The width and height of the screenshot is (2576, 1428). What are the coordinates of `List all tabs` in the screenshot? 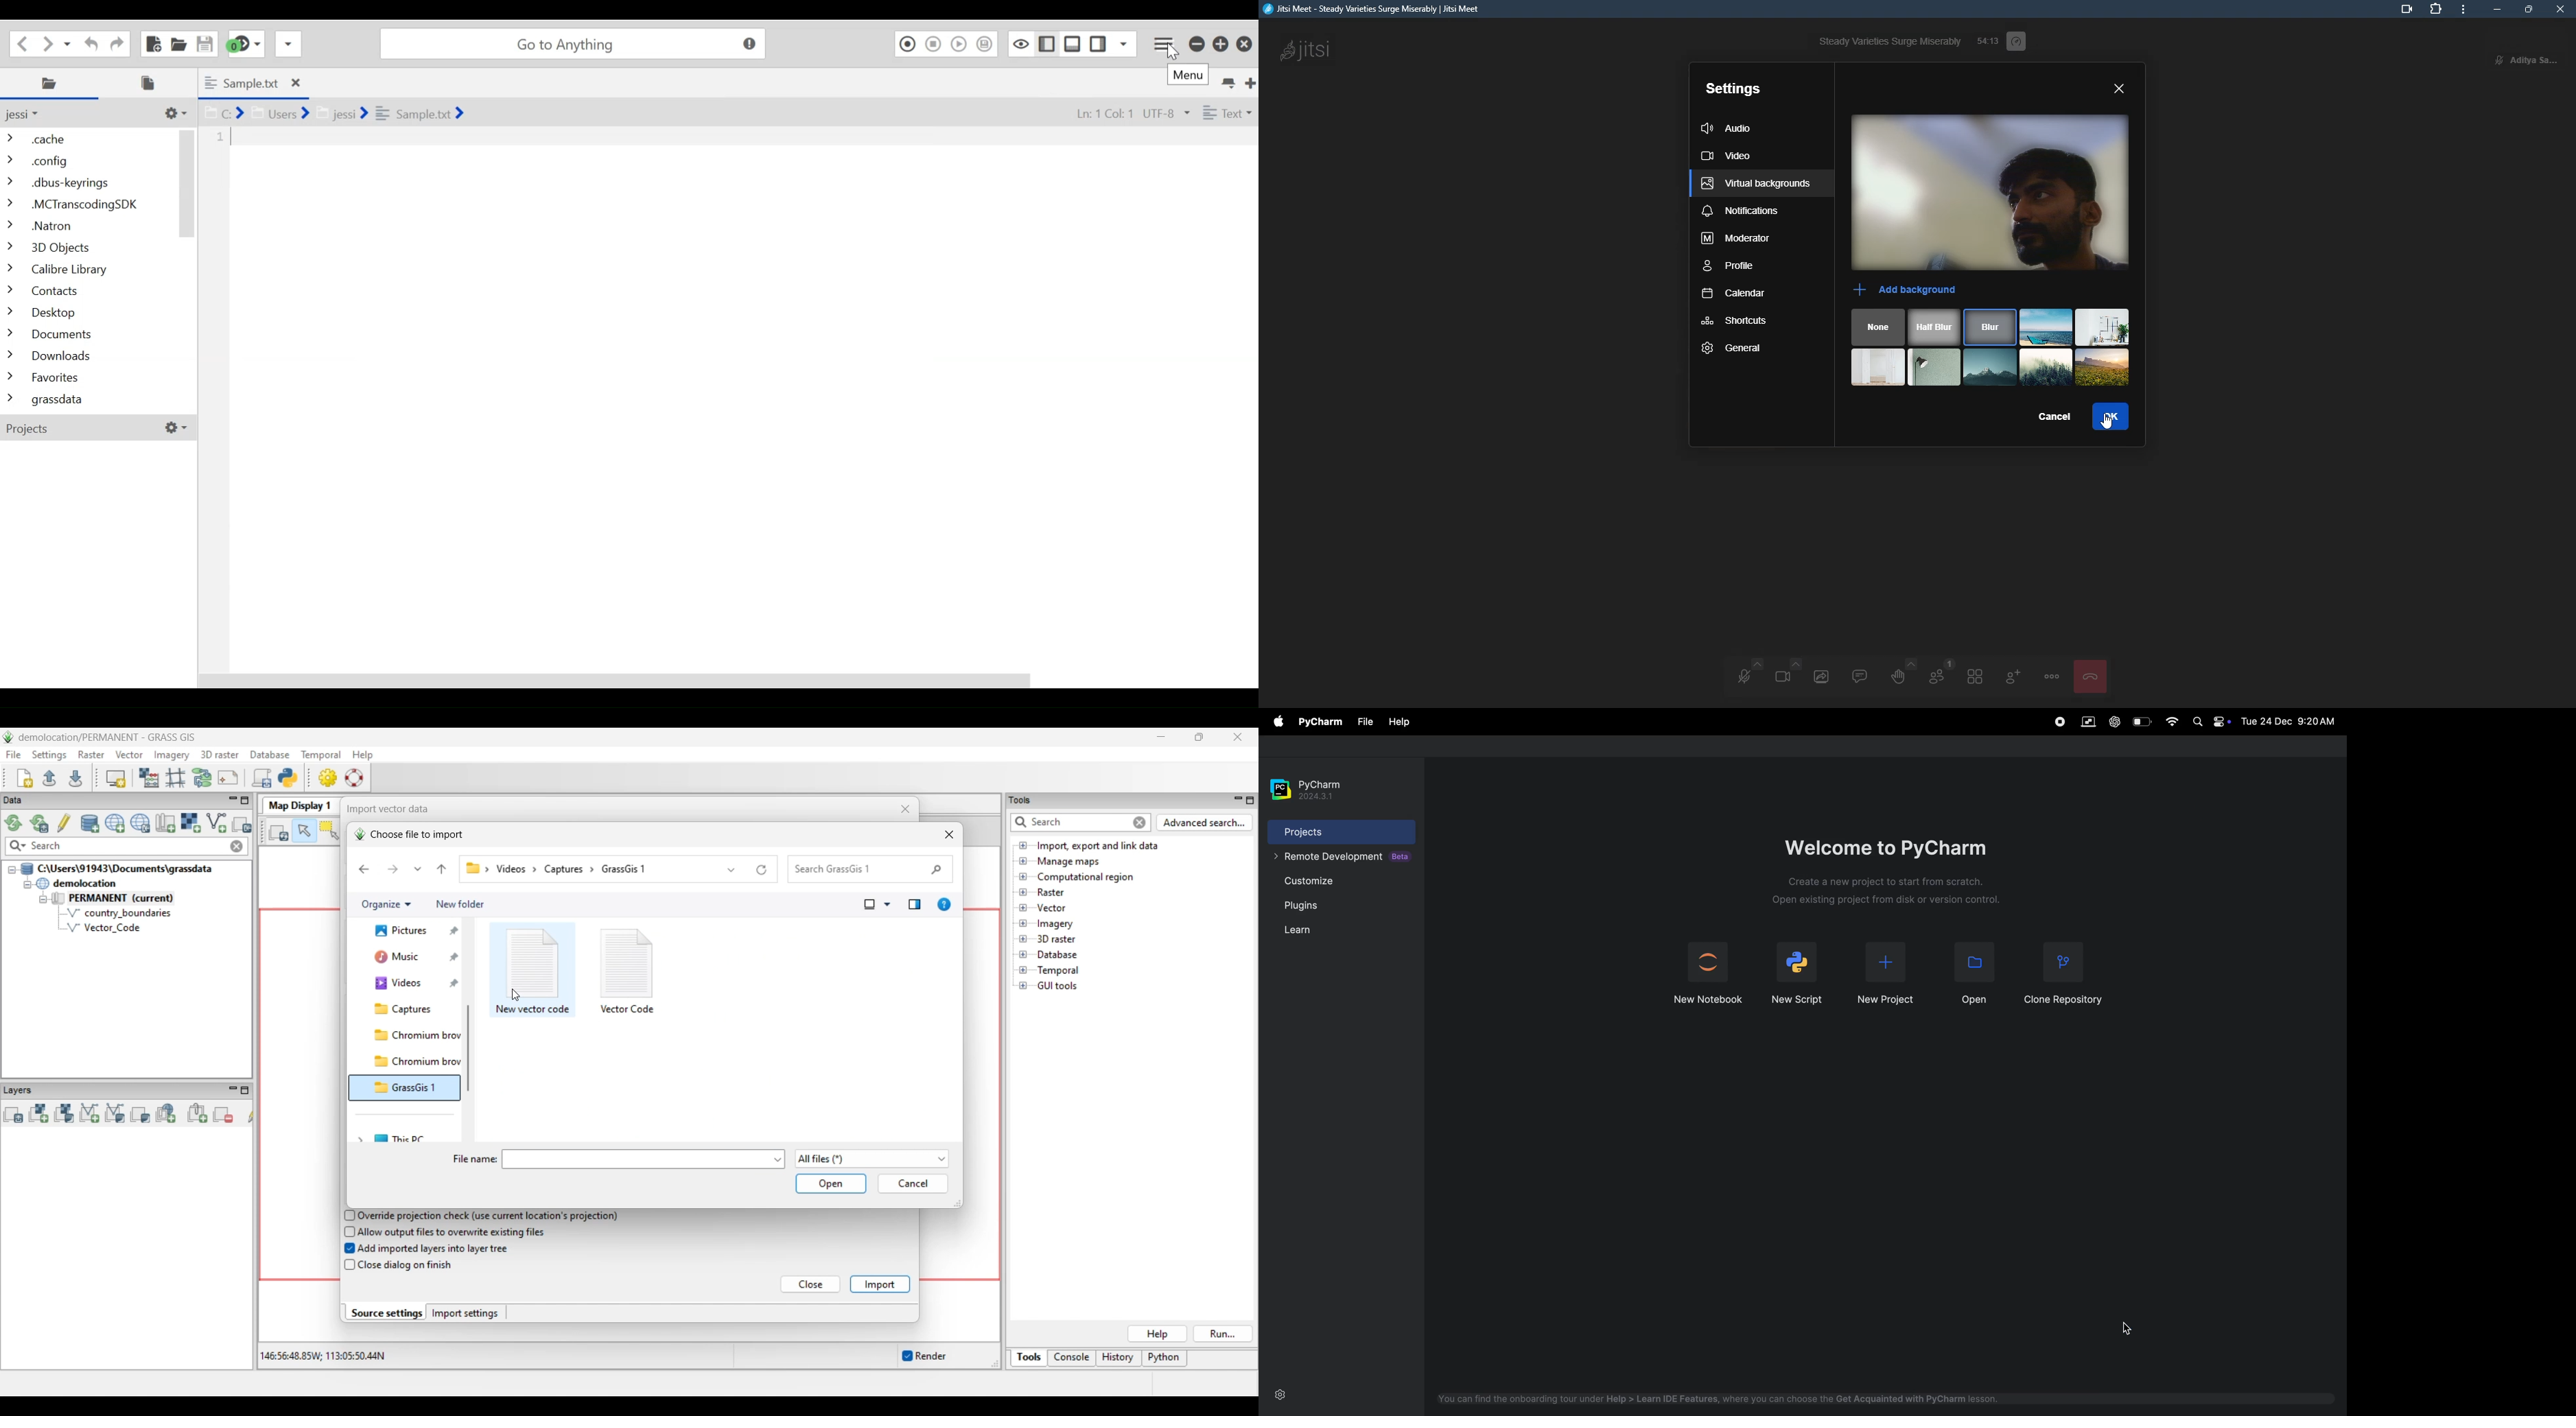 It's located at (1227, 81).